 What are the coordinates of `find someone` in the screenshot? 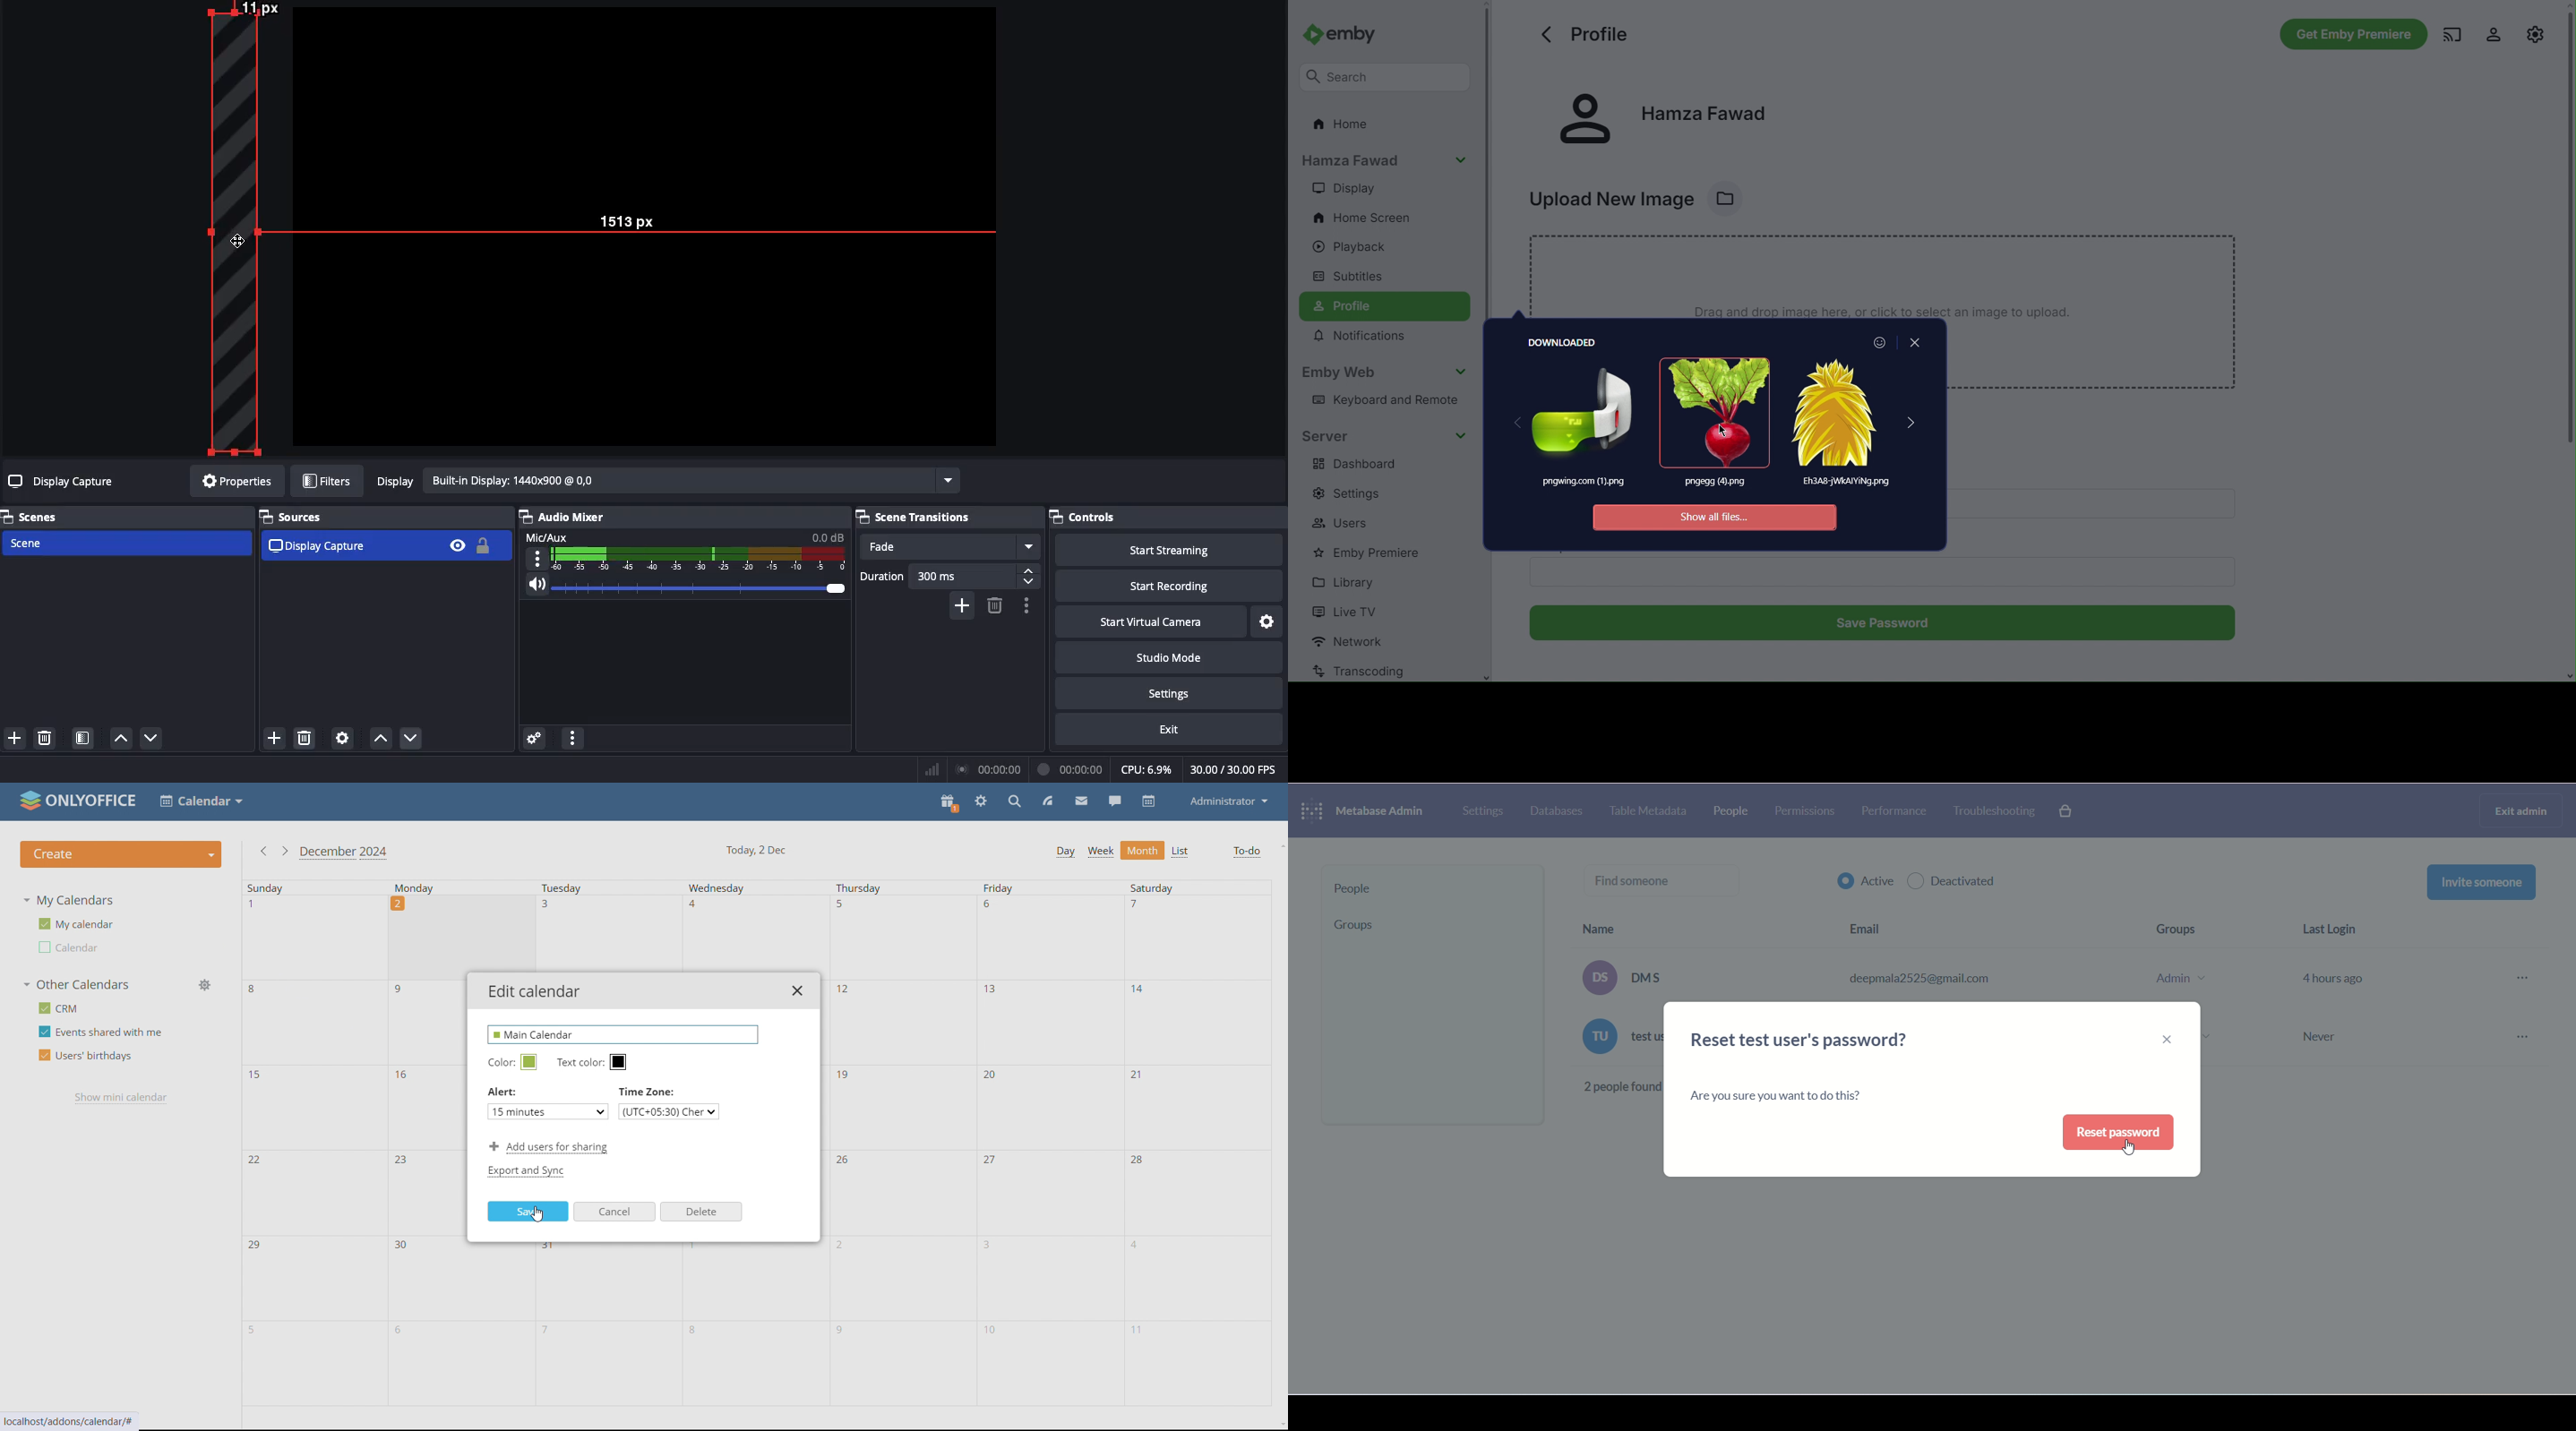 It's located at (1668, 879).